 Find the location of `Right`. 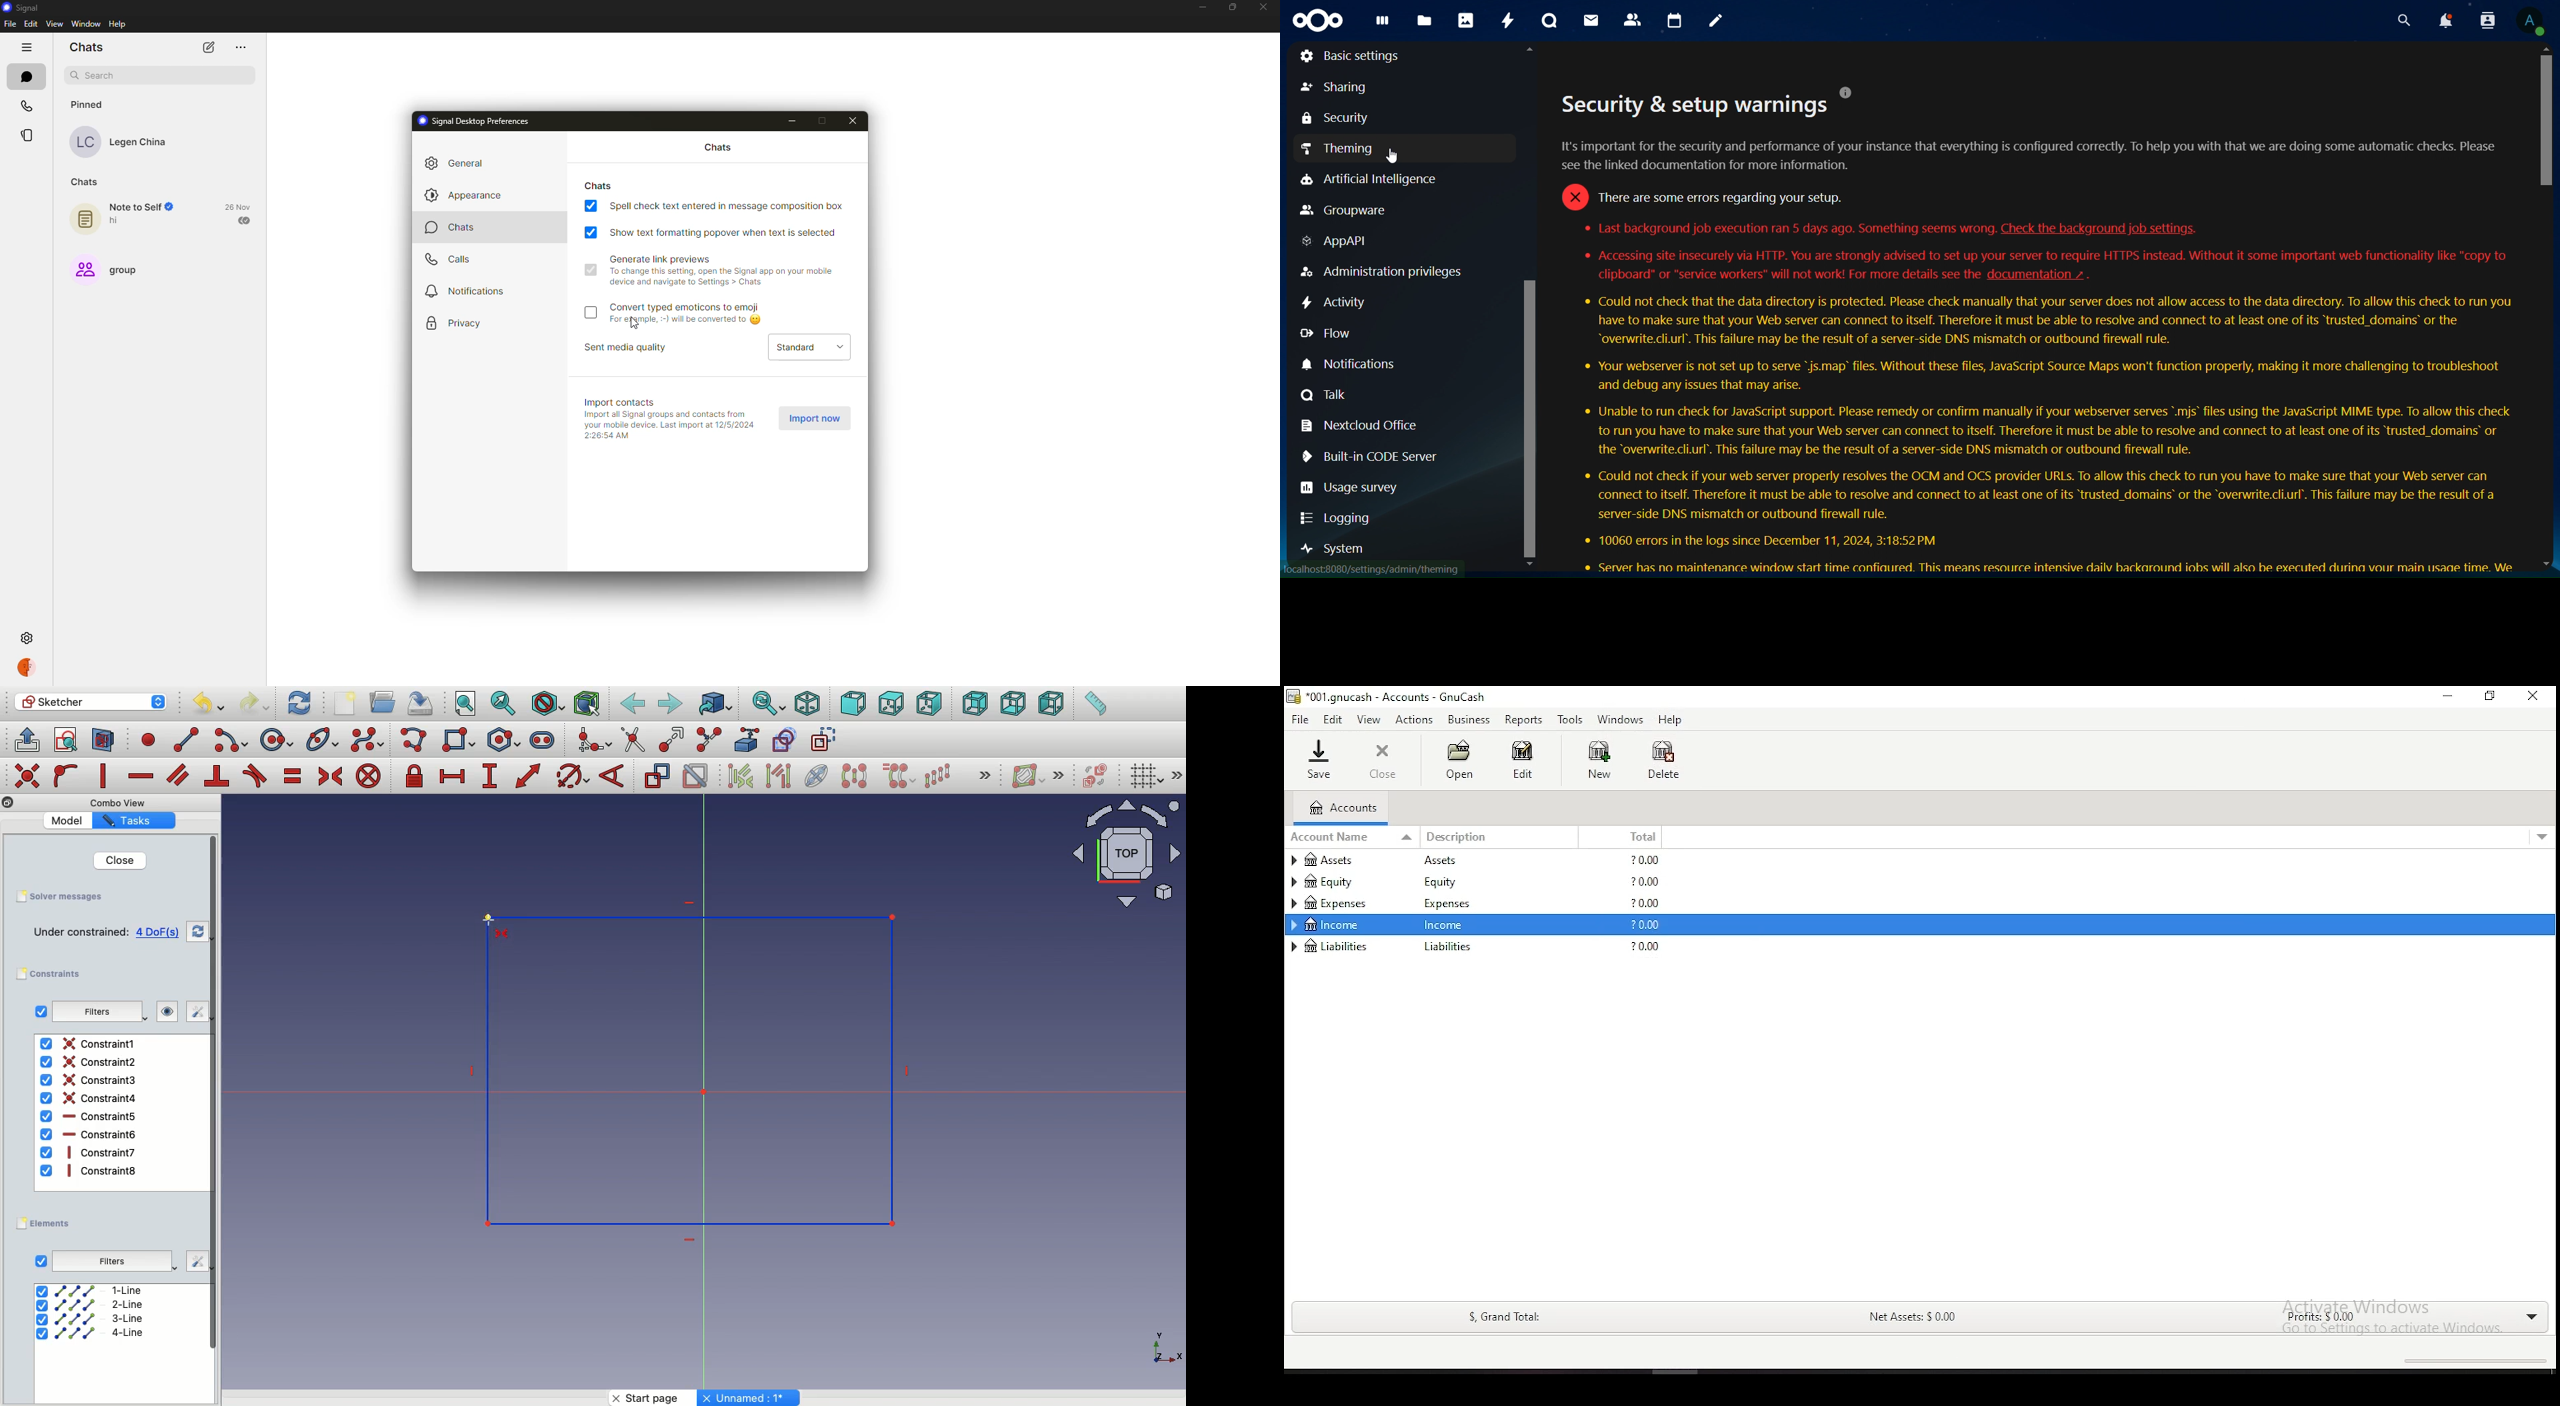

Right is located at coordinates (932, 703).